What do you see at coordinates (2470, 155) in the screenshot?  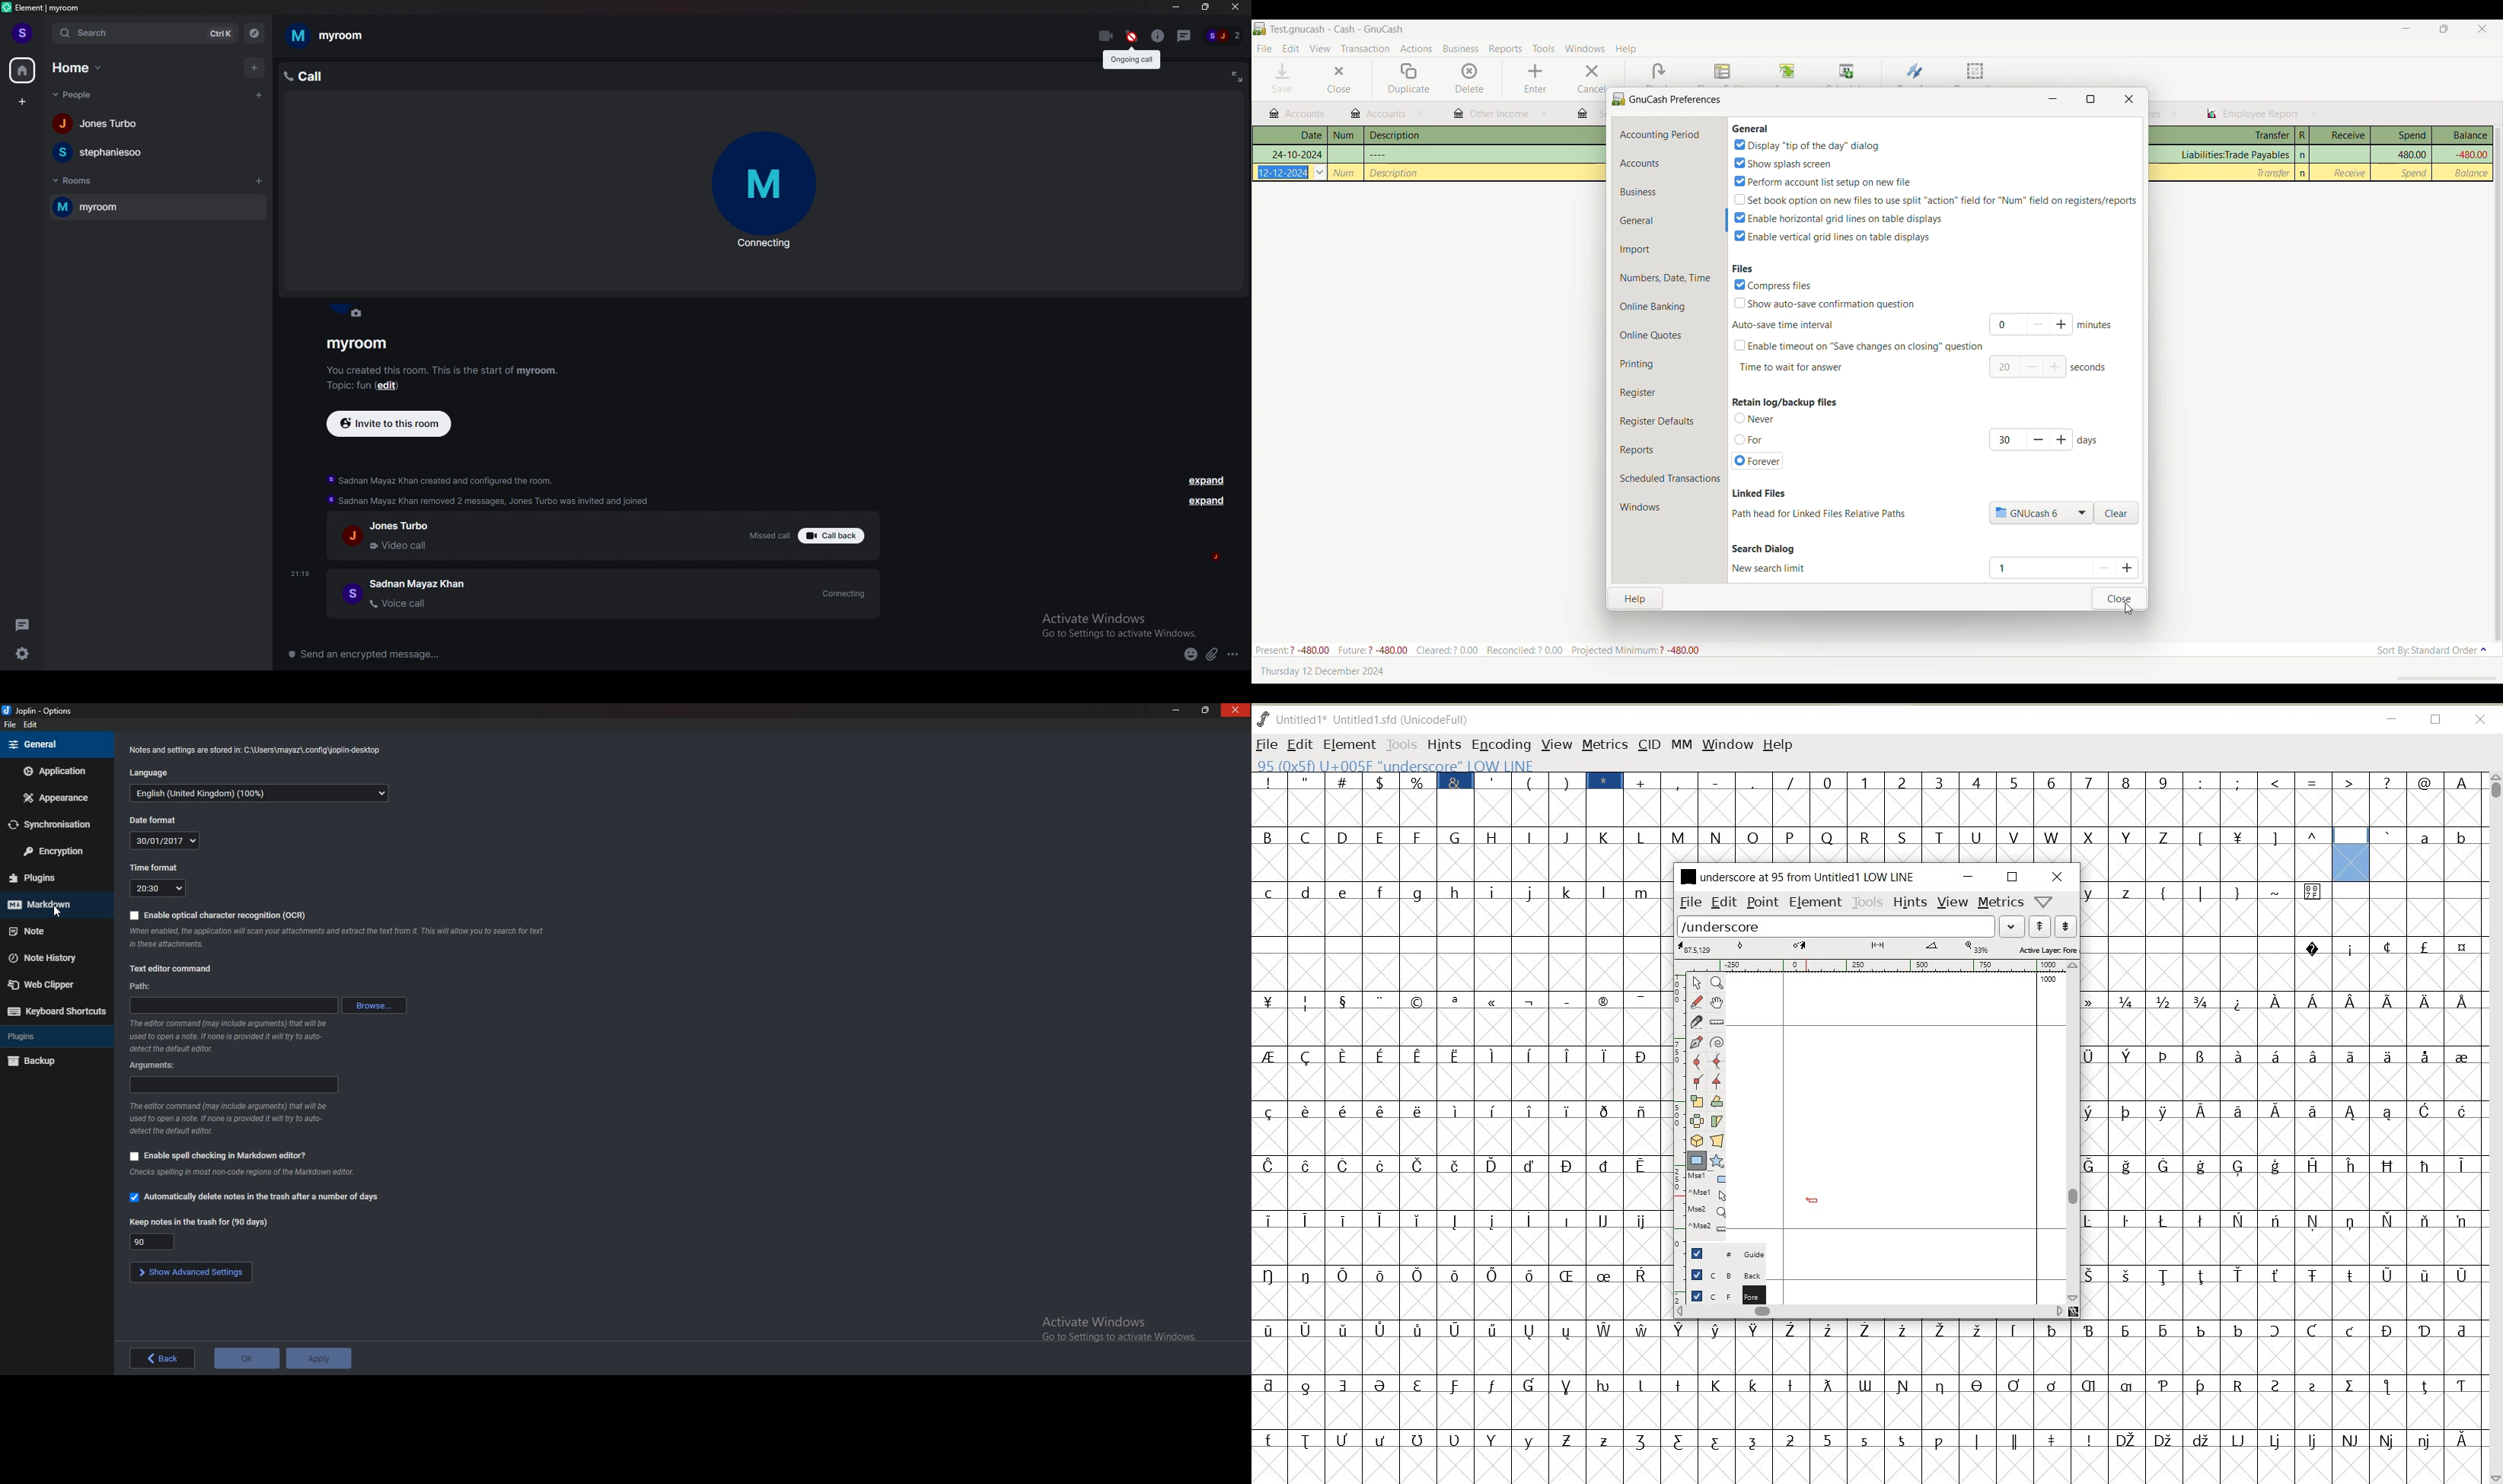 I see `Balance column` at bounding box center [2470, 155].